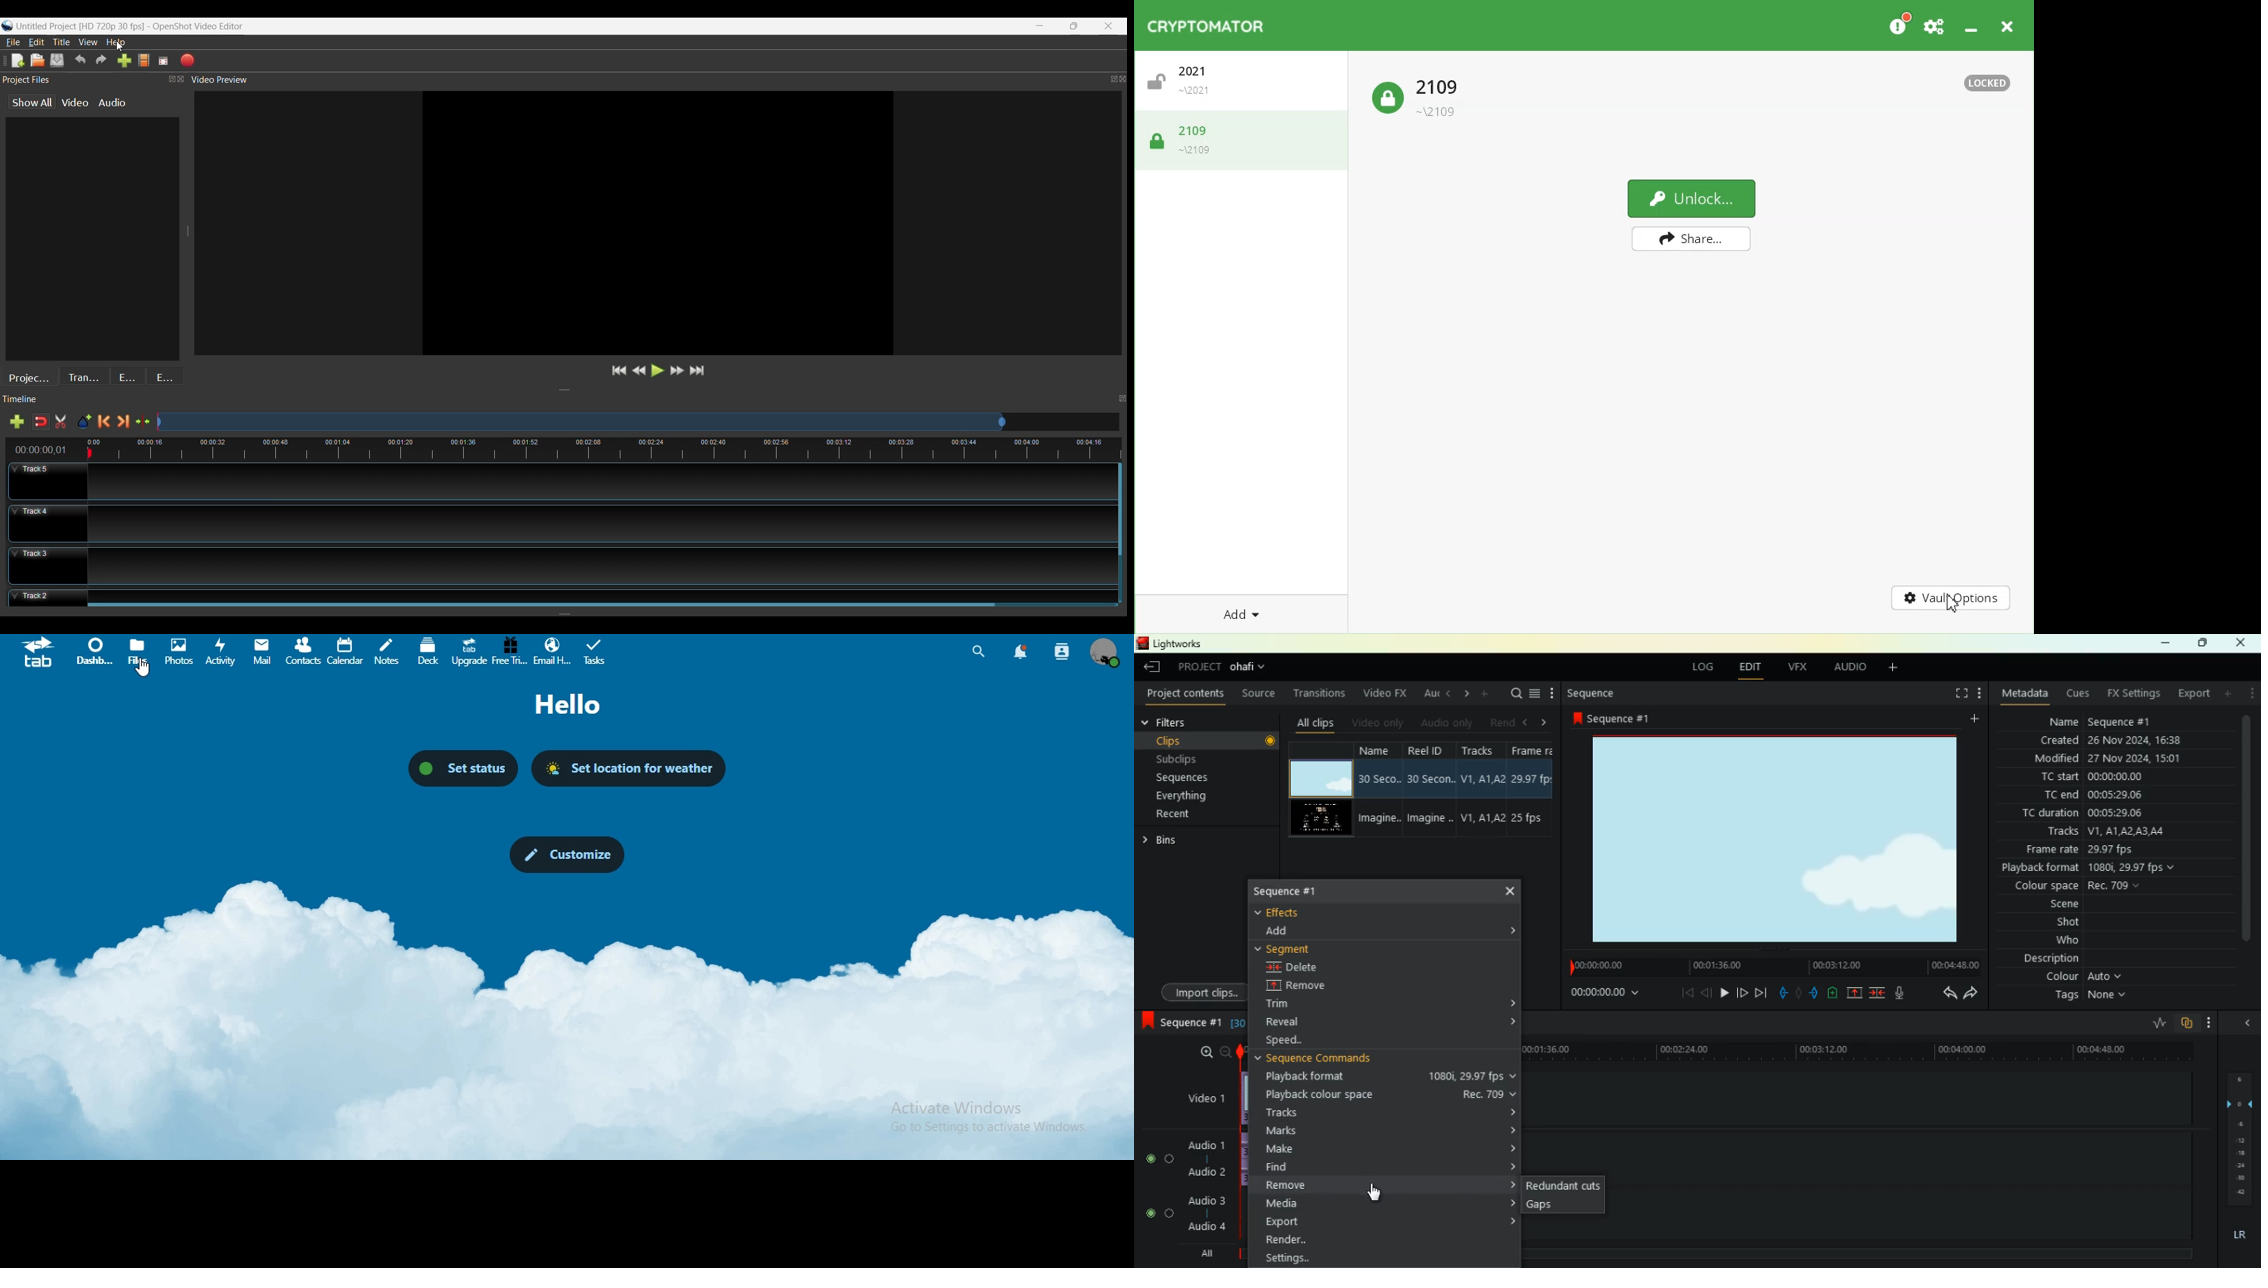 Image resolution: width=2268 pixels, height=1288 pixels. I want to click on Video, so click(73, 103).